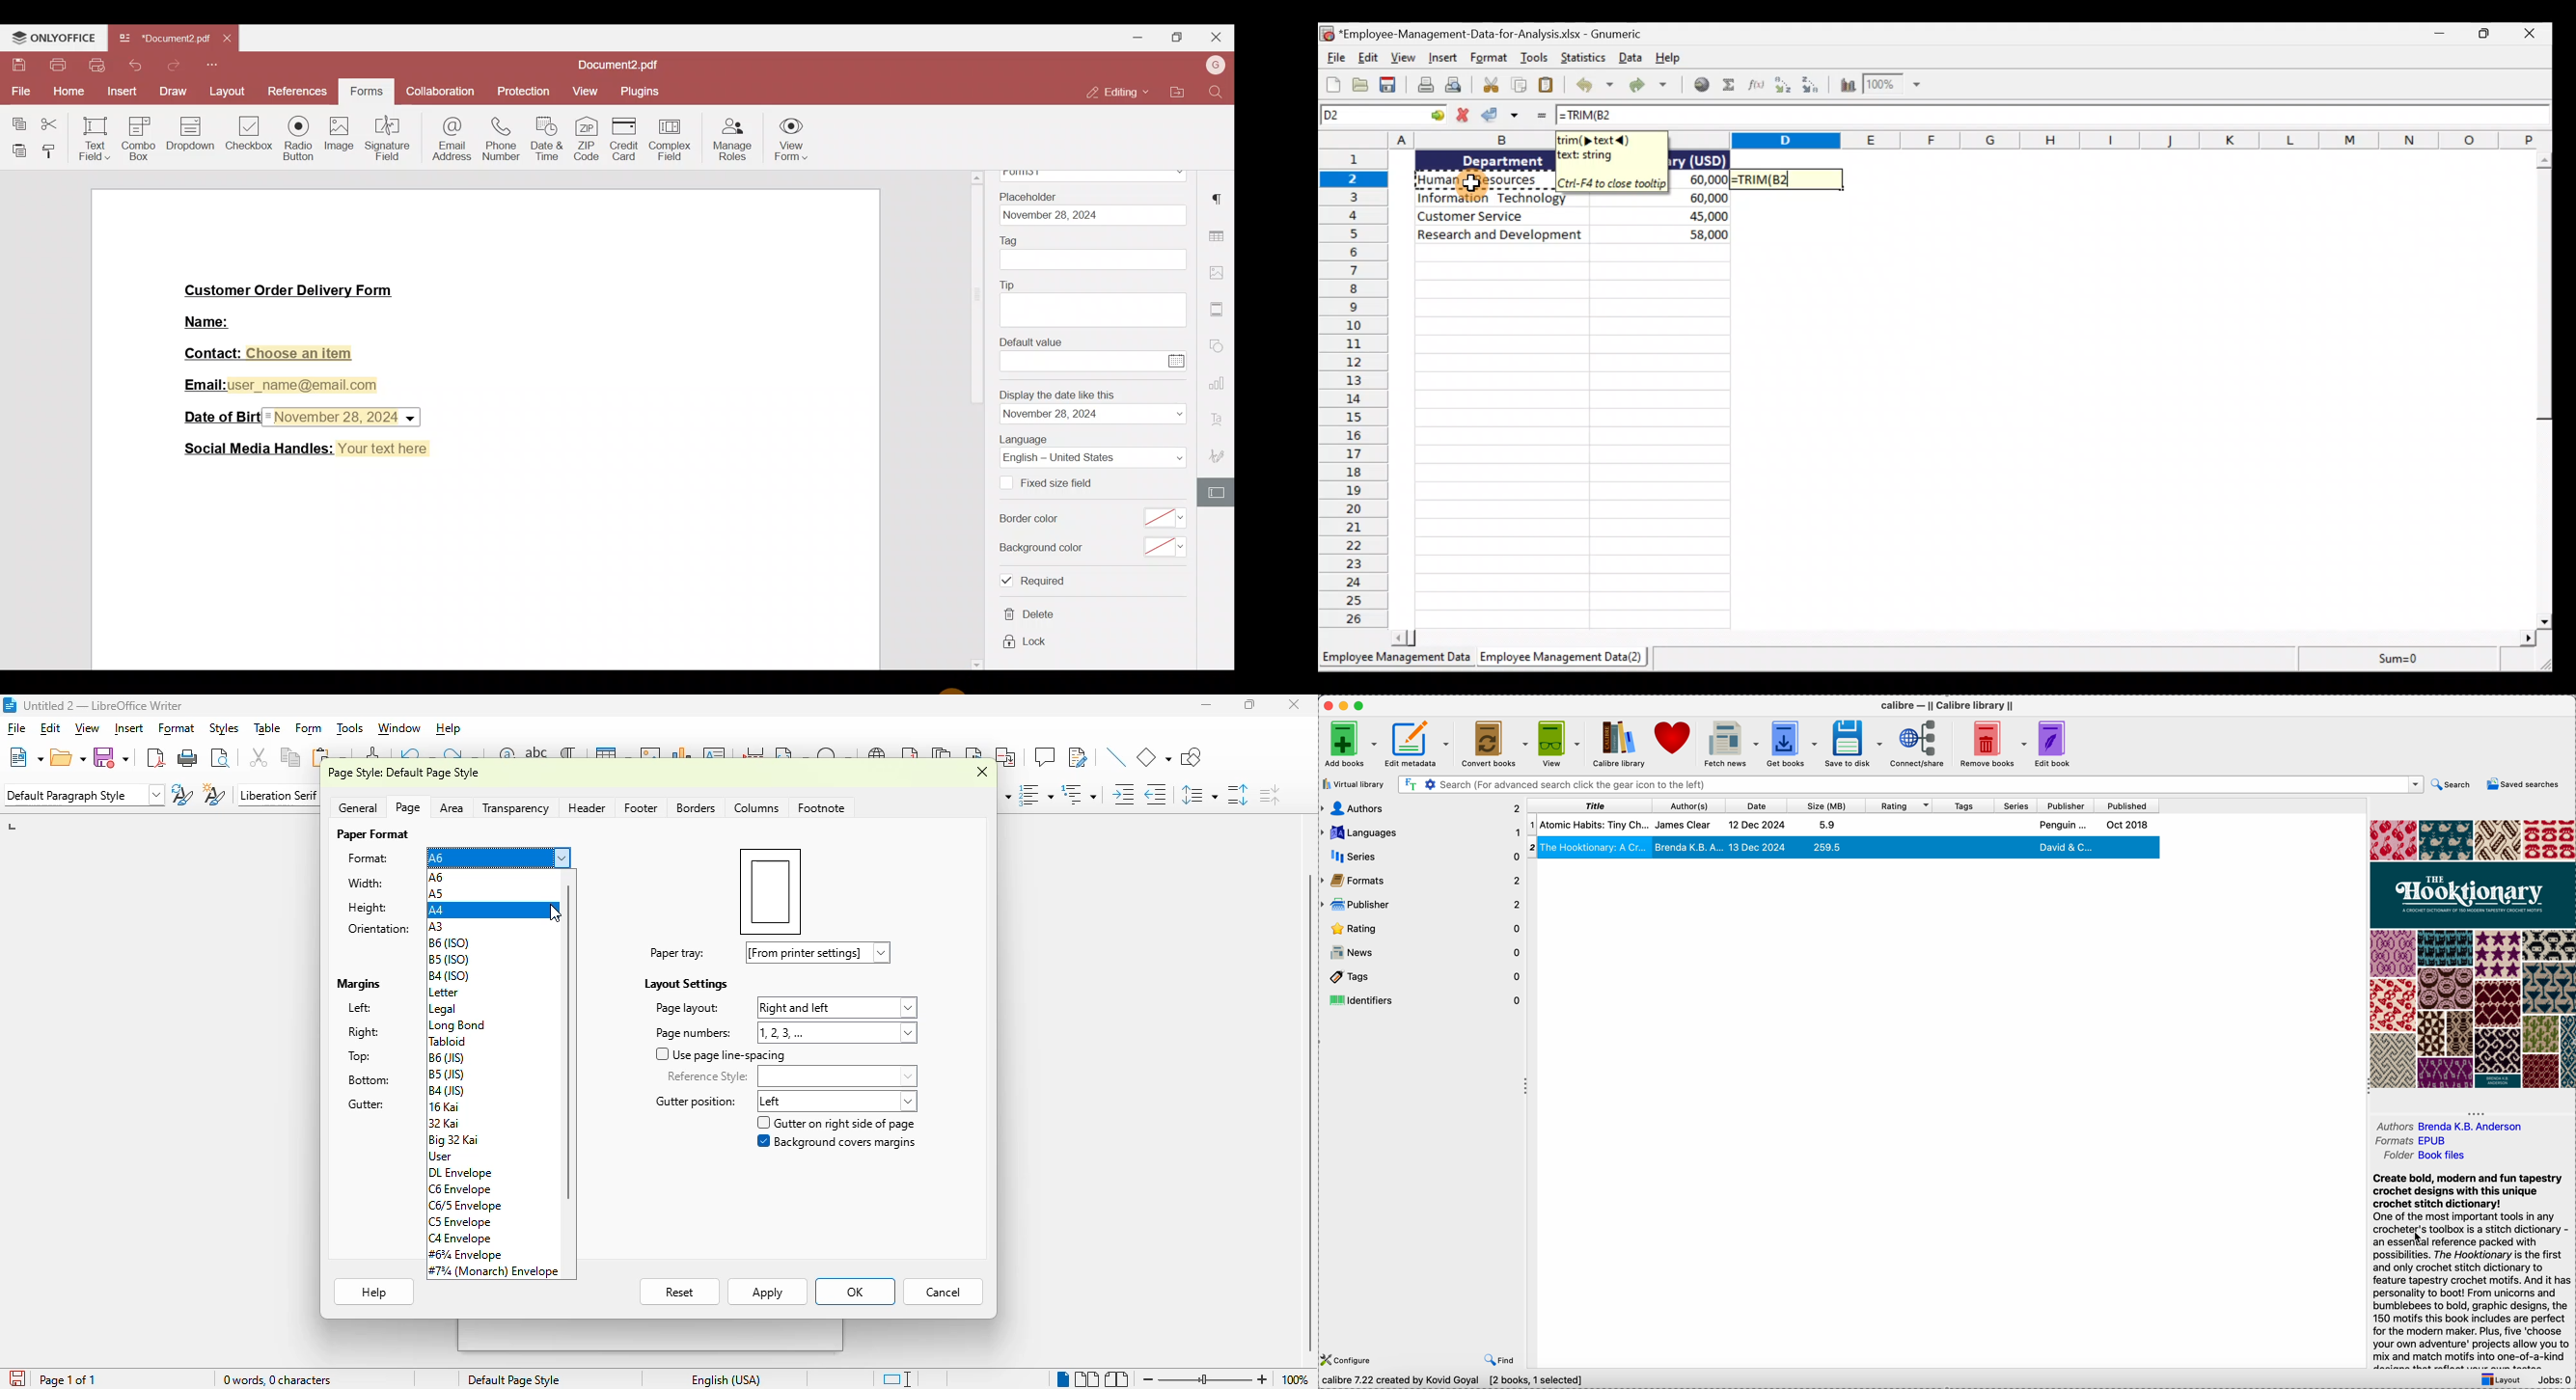 This screenshot has width=2576, height=1400. I want to click on Sort ascending, so click(1784, 87).